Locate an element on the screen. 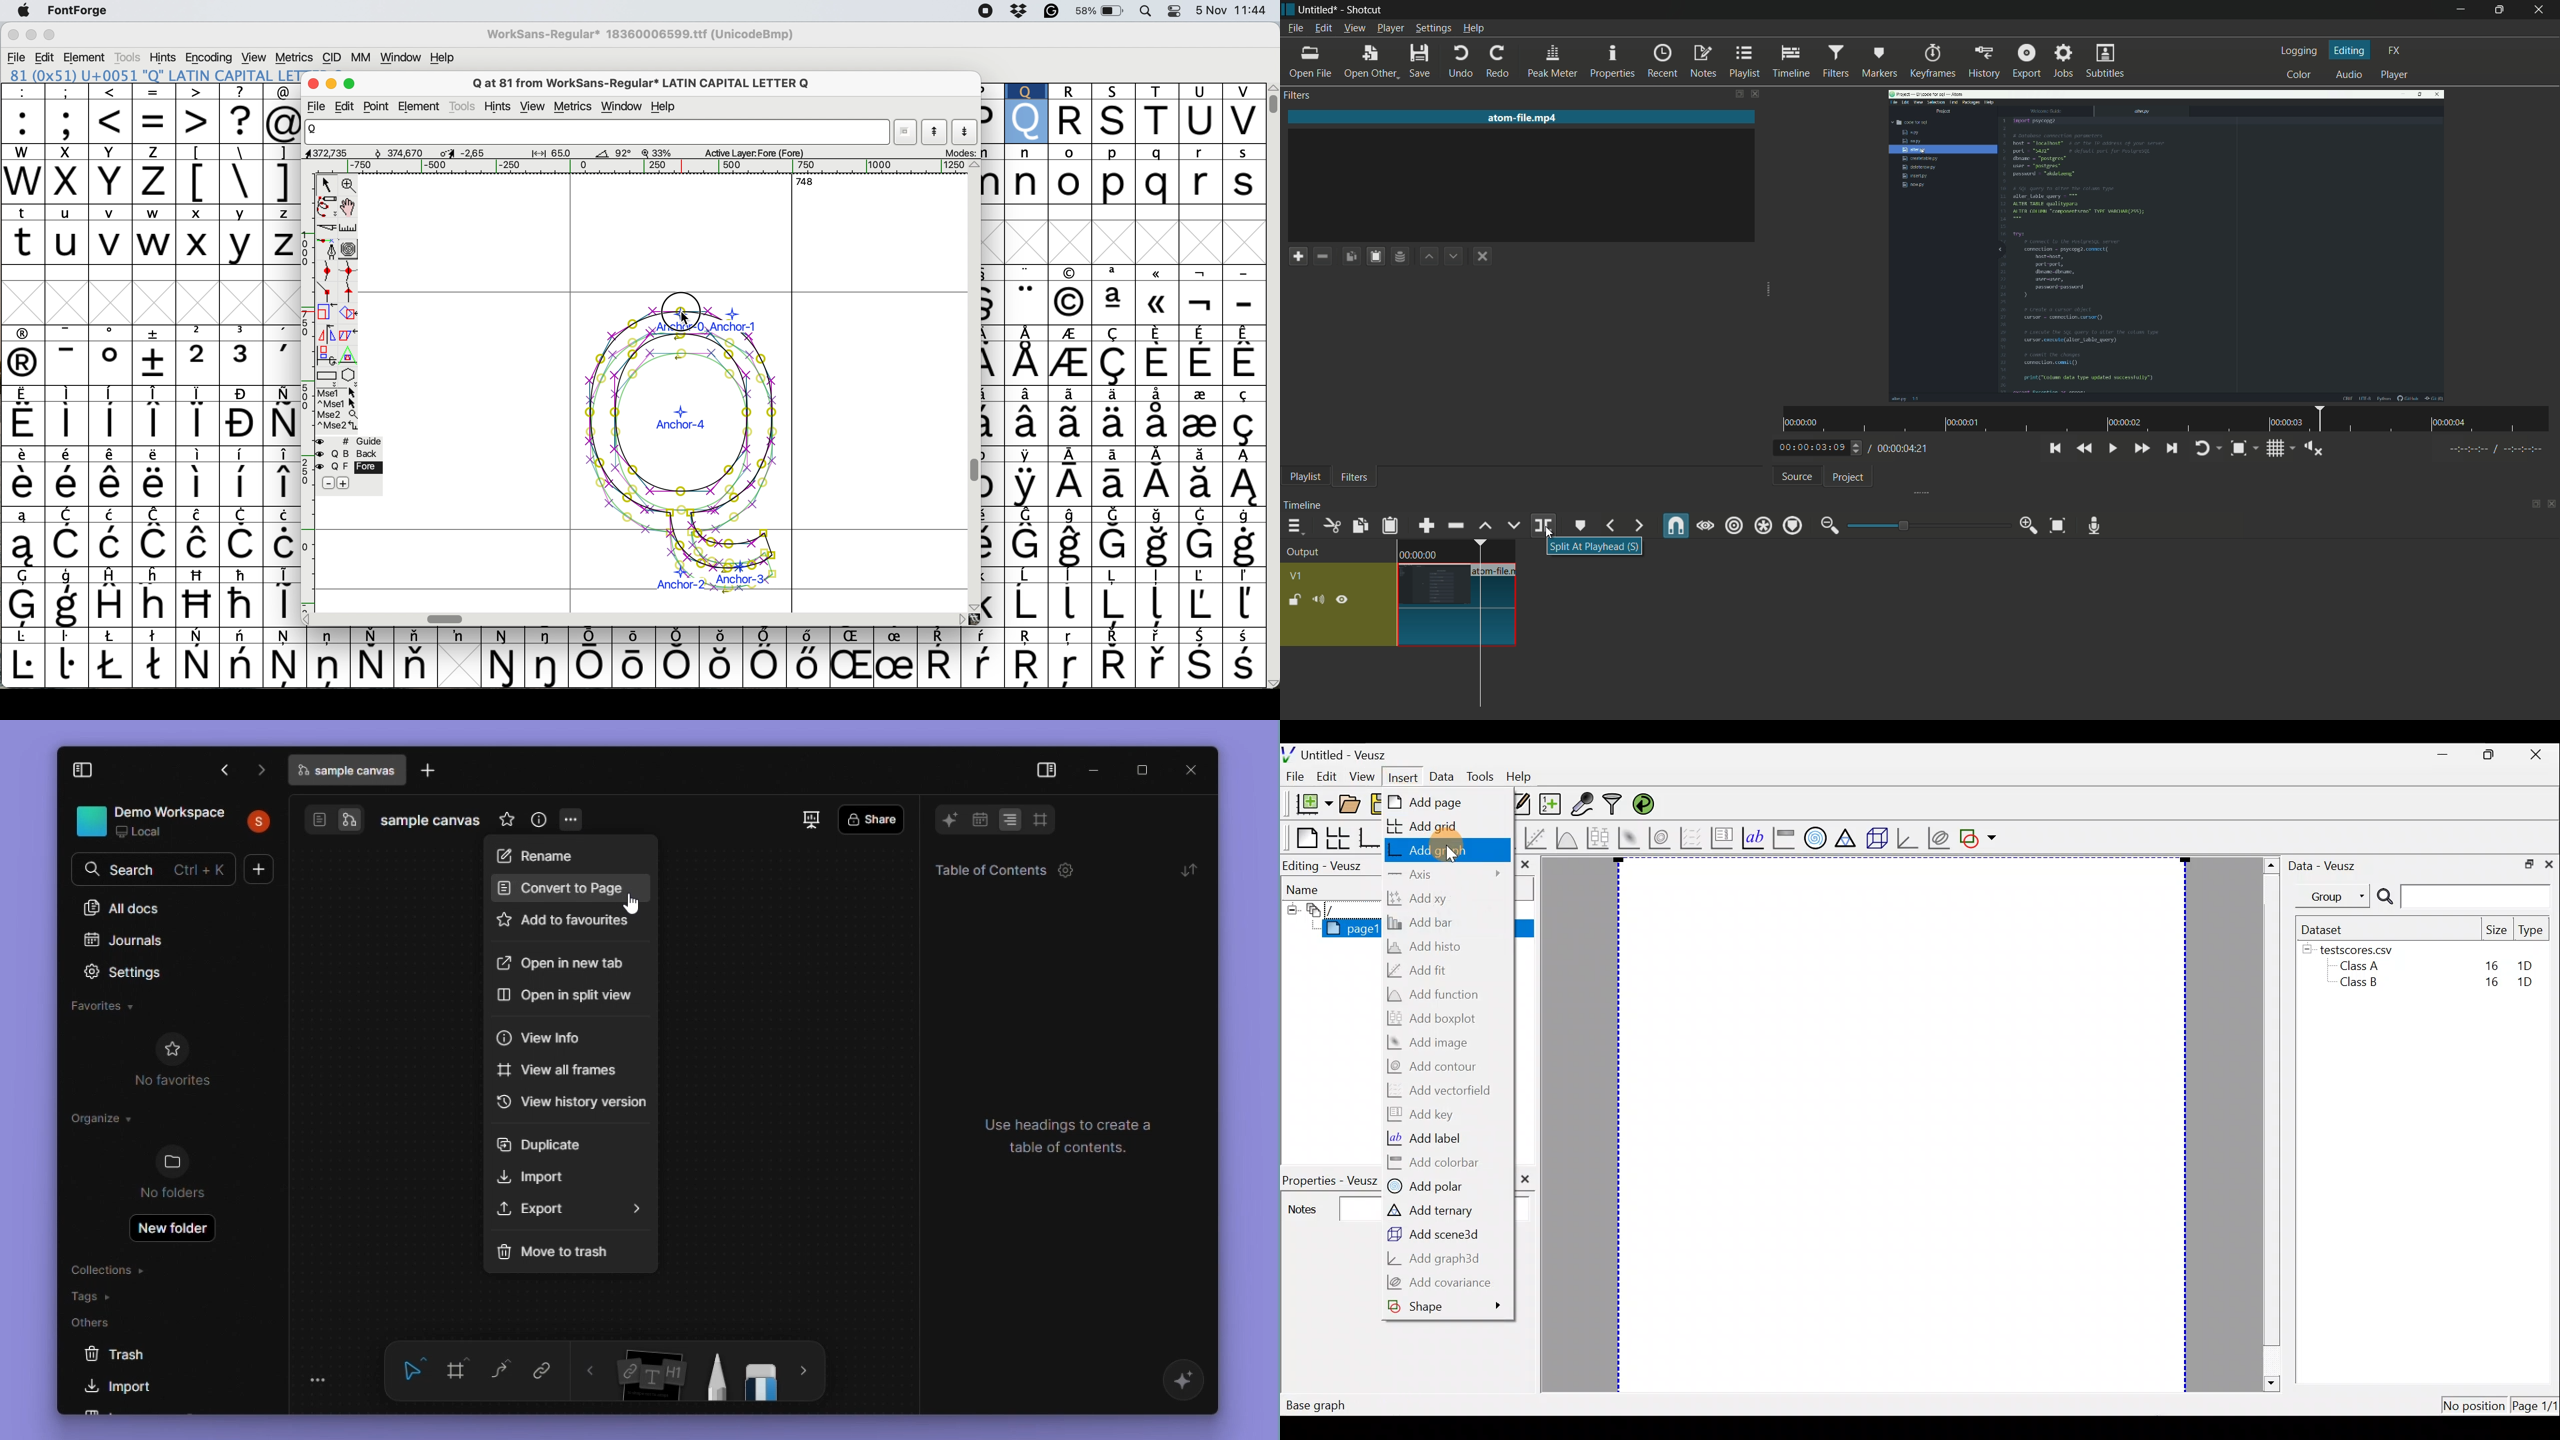 This screenshot has height=1456, width=2576. Plot a vector field is located at coordinates (1693, 837).